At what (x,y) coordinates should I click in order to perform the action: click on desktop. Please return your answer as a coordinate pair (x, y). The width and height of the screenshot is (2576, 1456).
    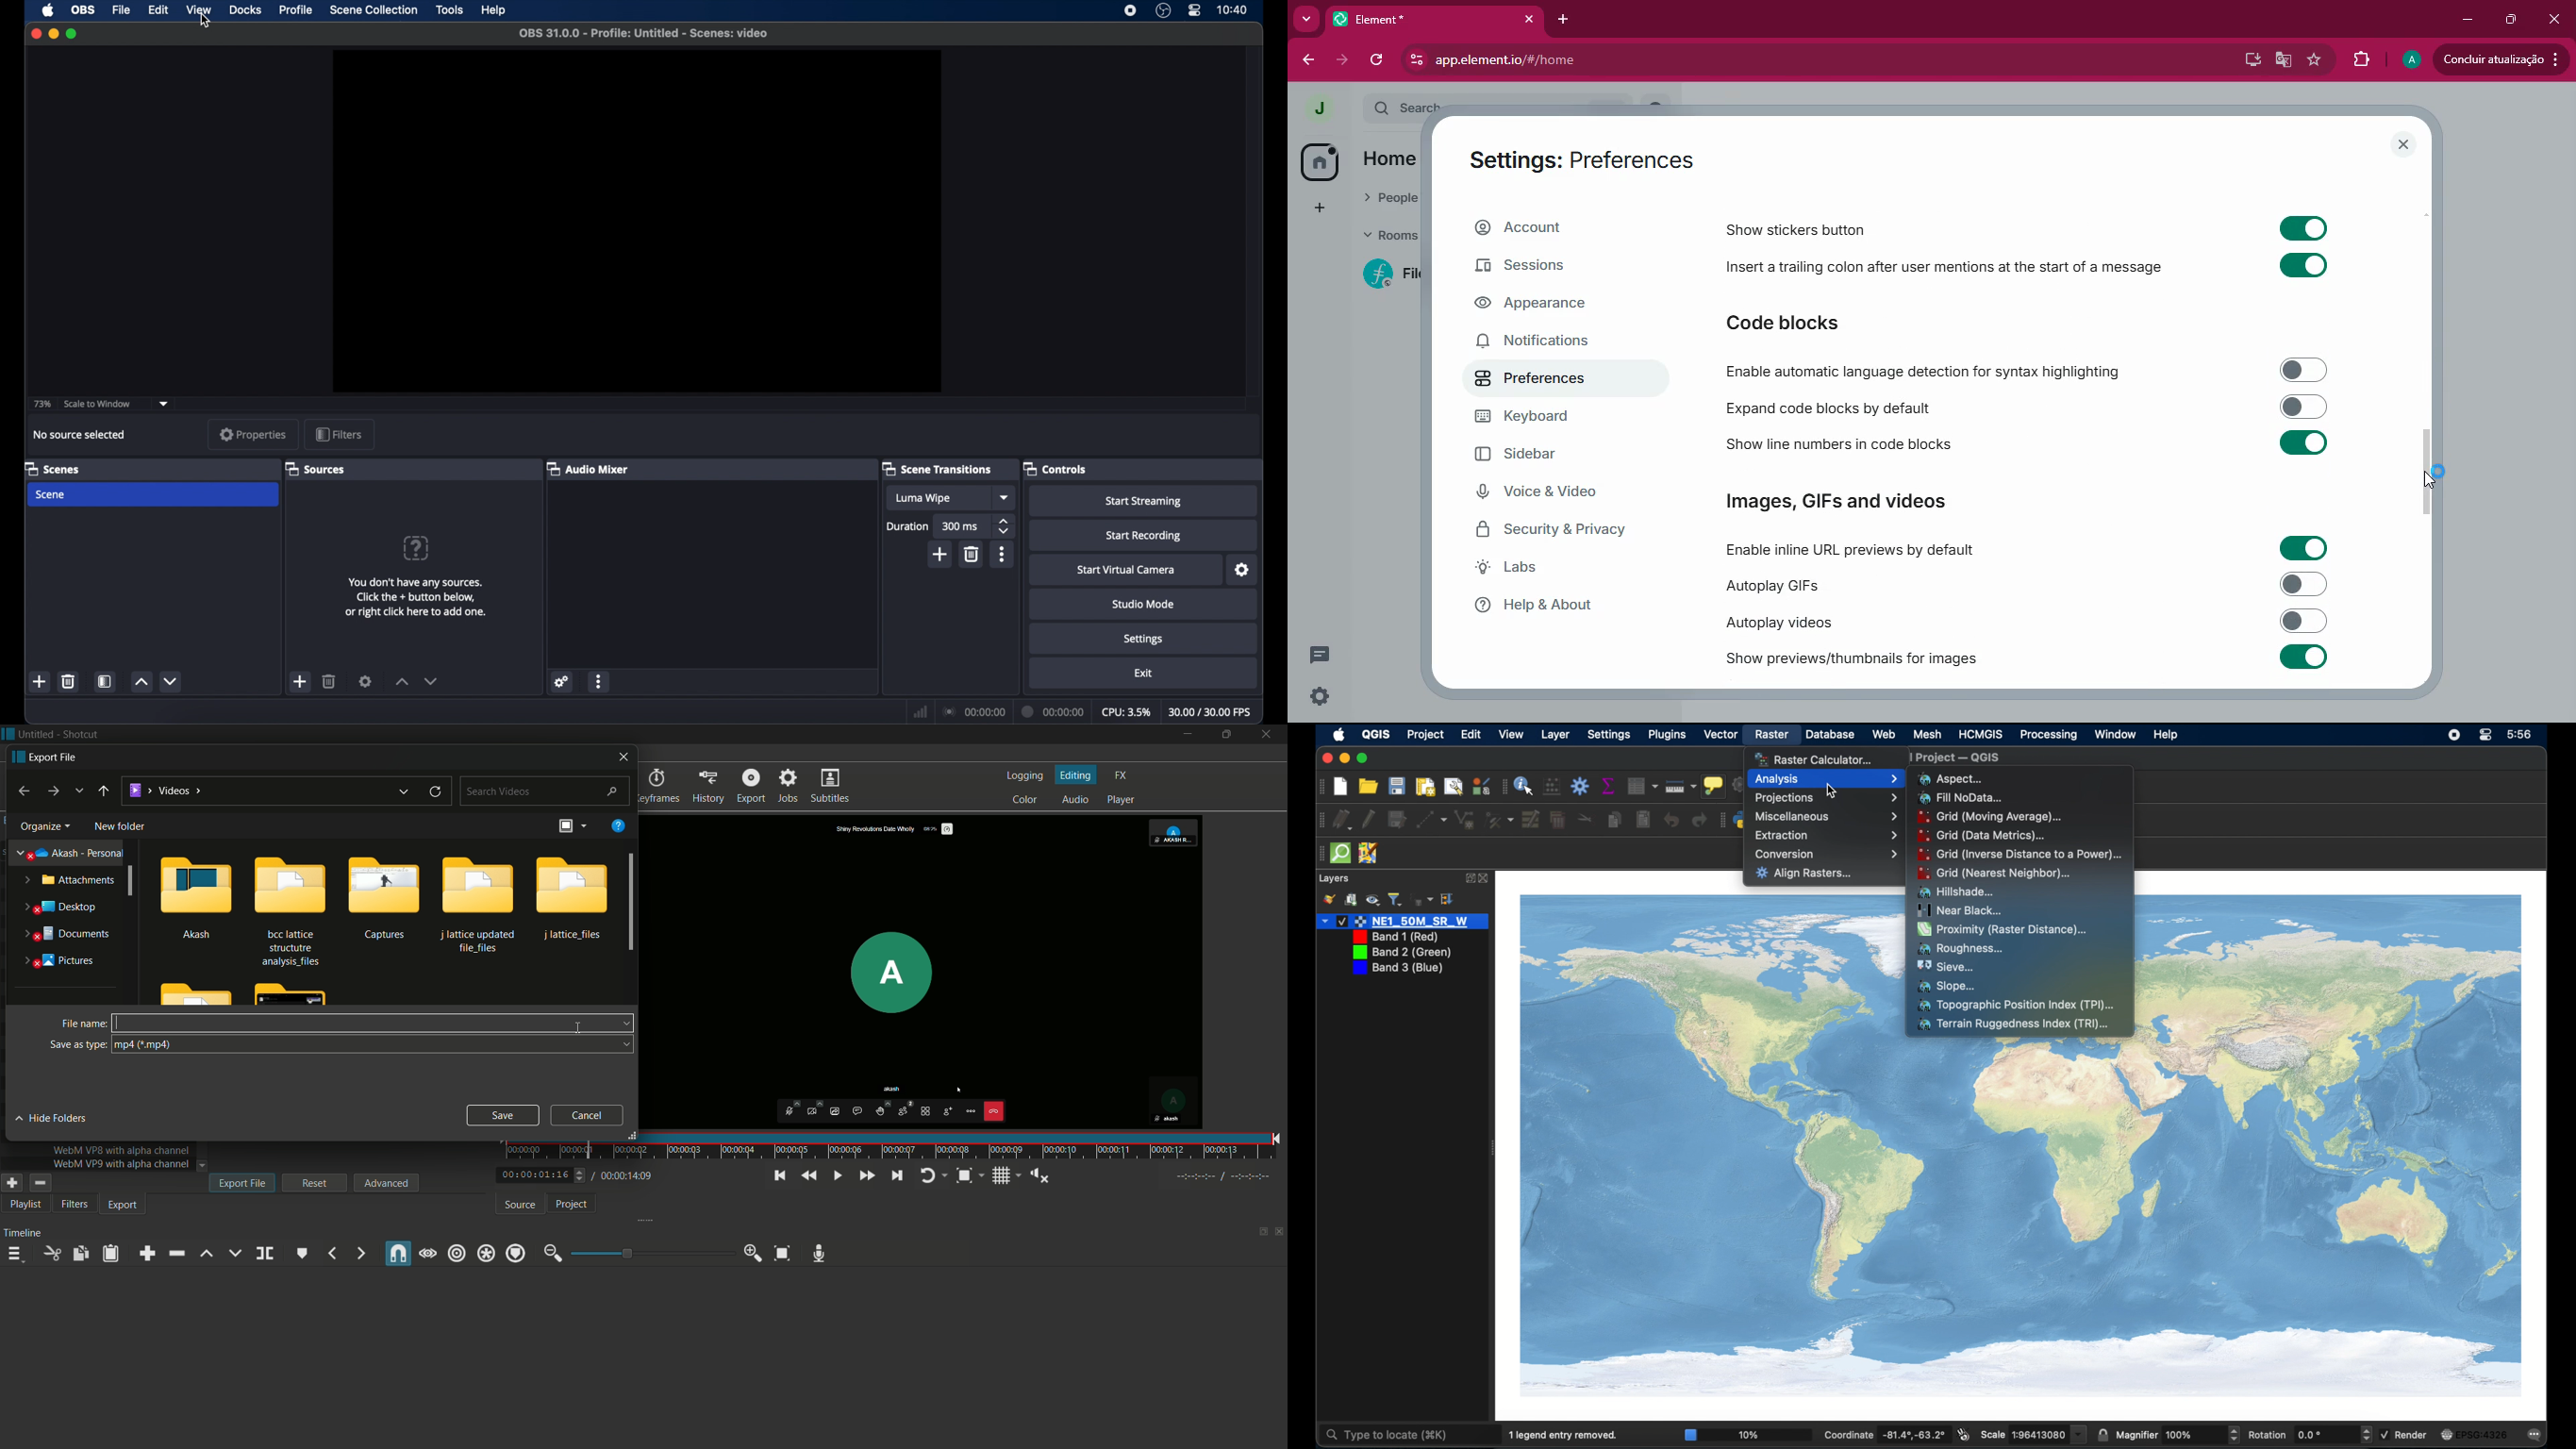
    Looking at the image, I should click on (62, 907).